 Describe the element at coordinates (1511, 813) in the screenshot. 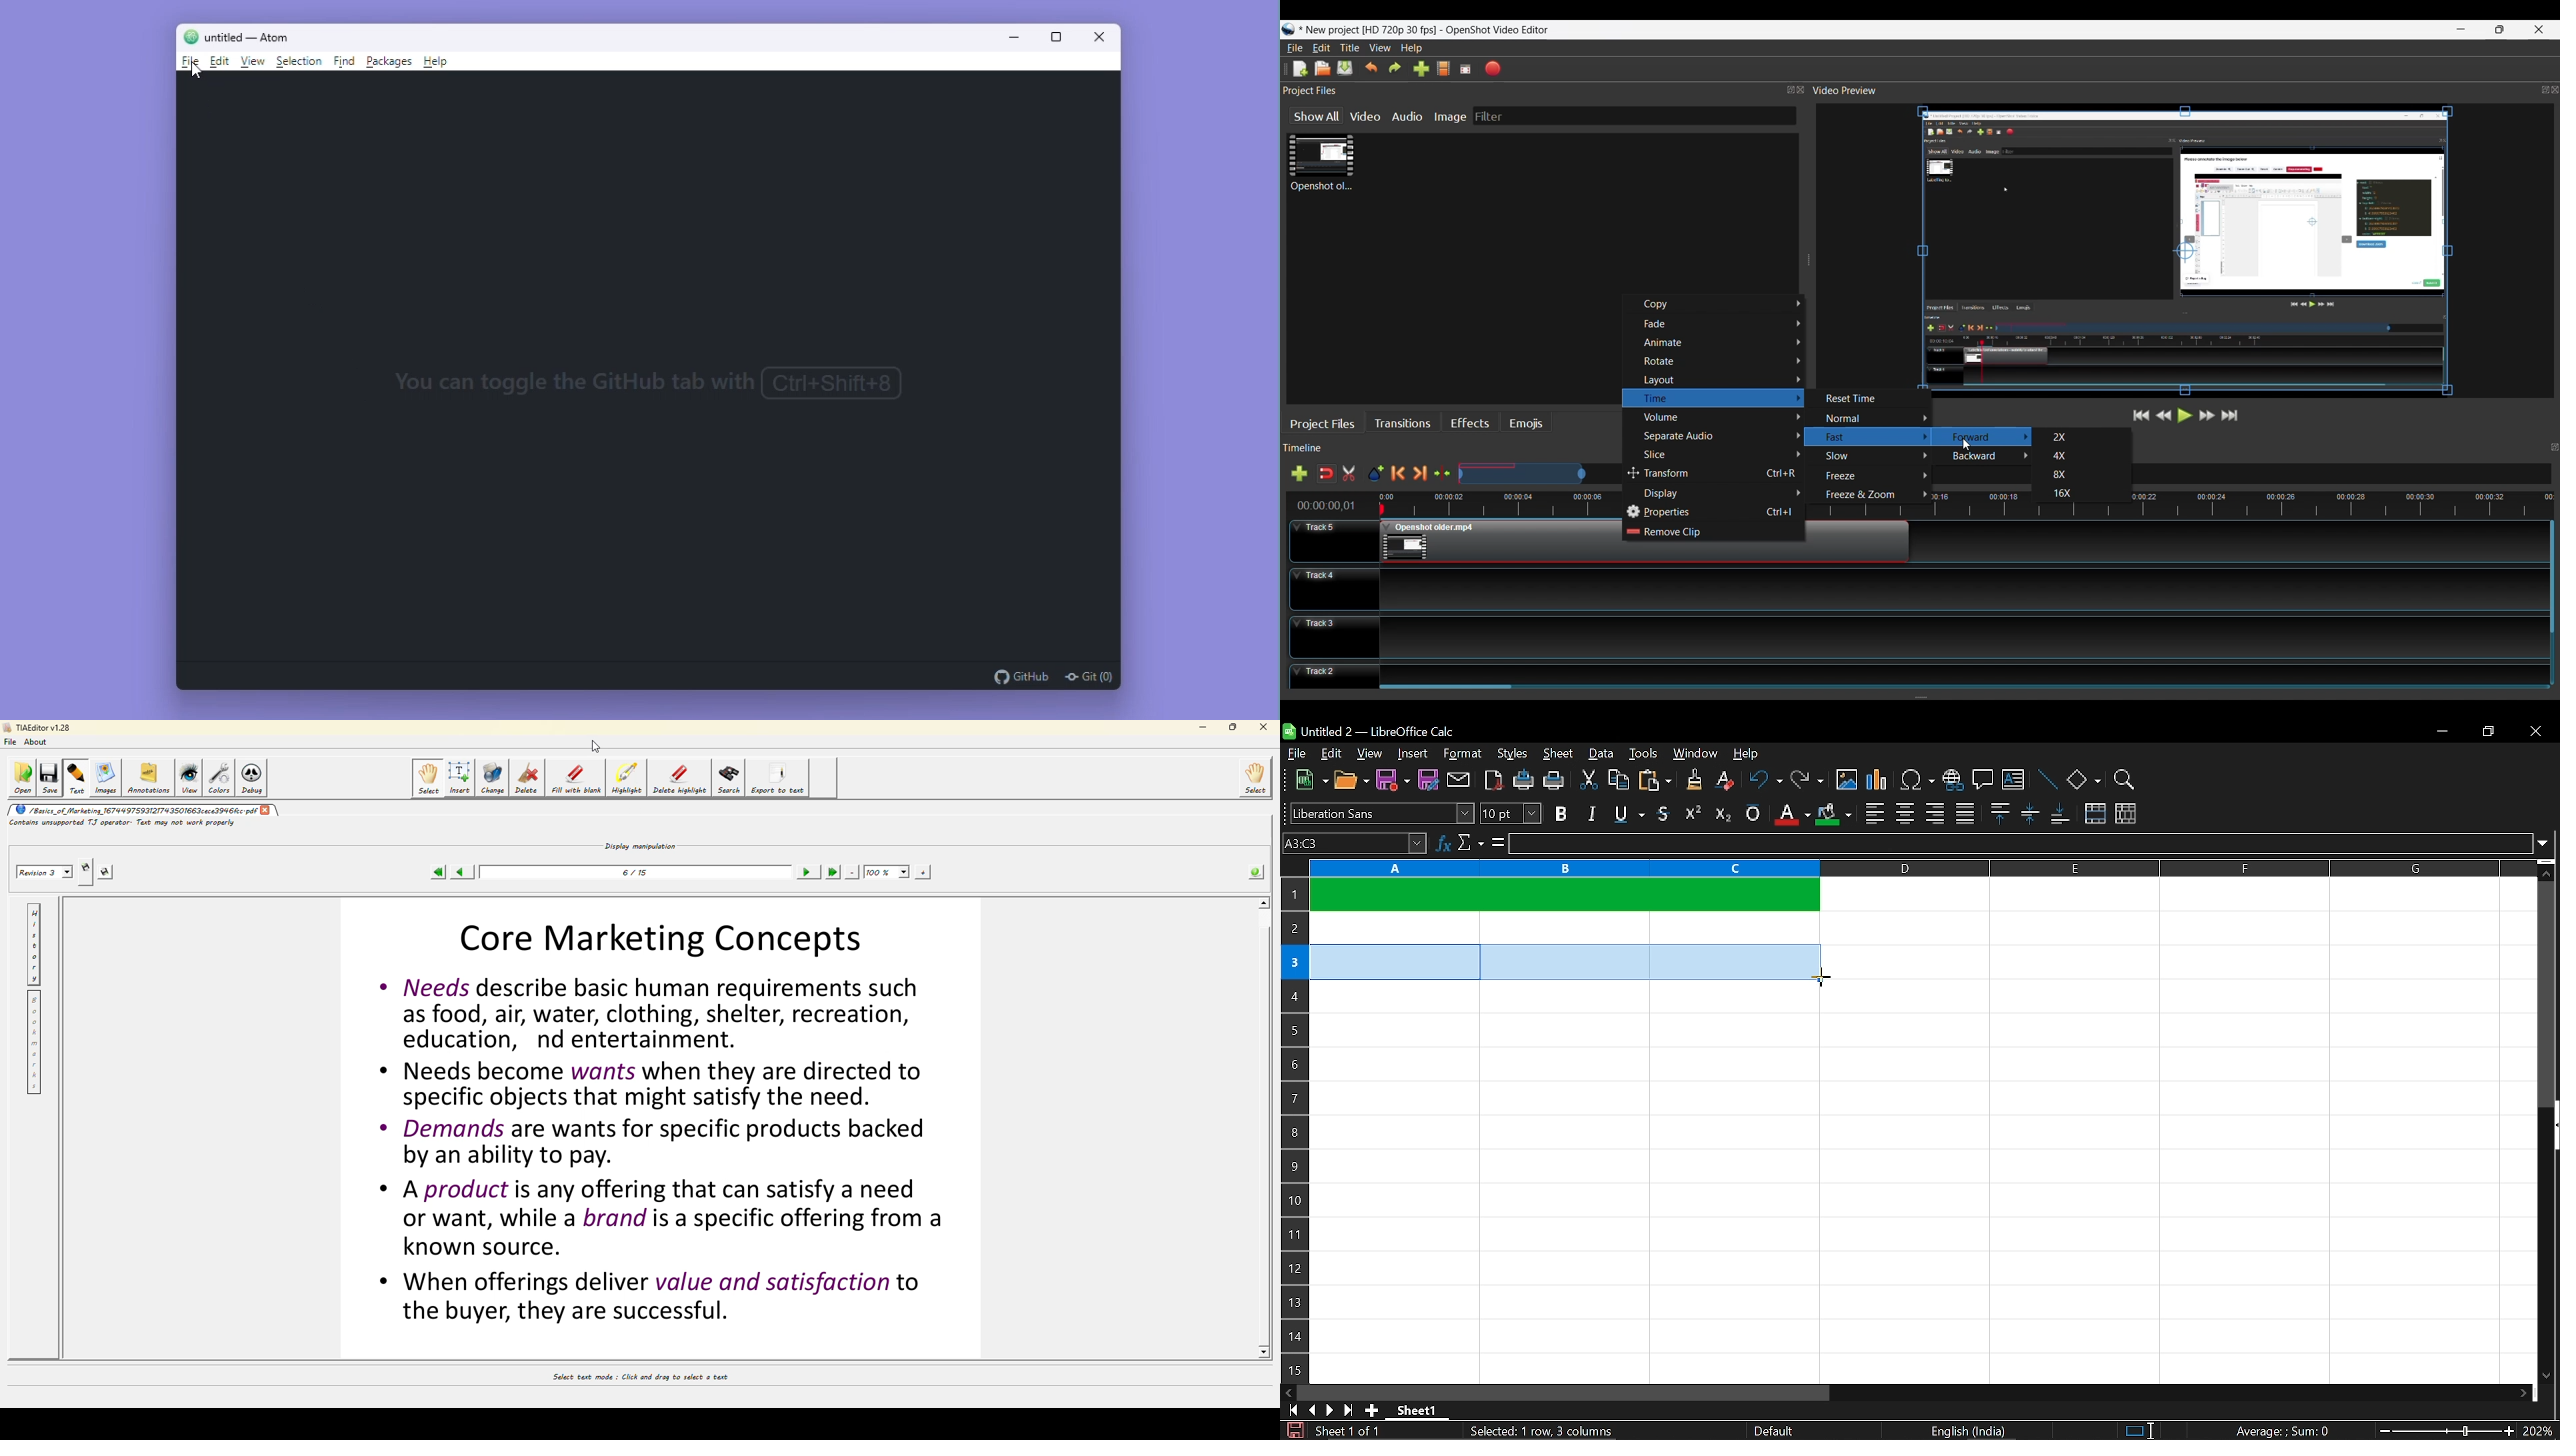

I see `text size` at that location.